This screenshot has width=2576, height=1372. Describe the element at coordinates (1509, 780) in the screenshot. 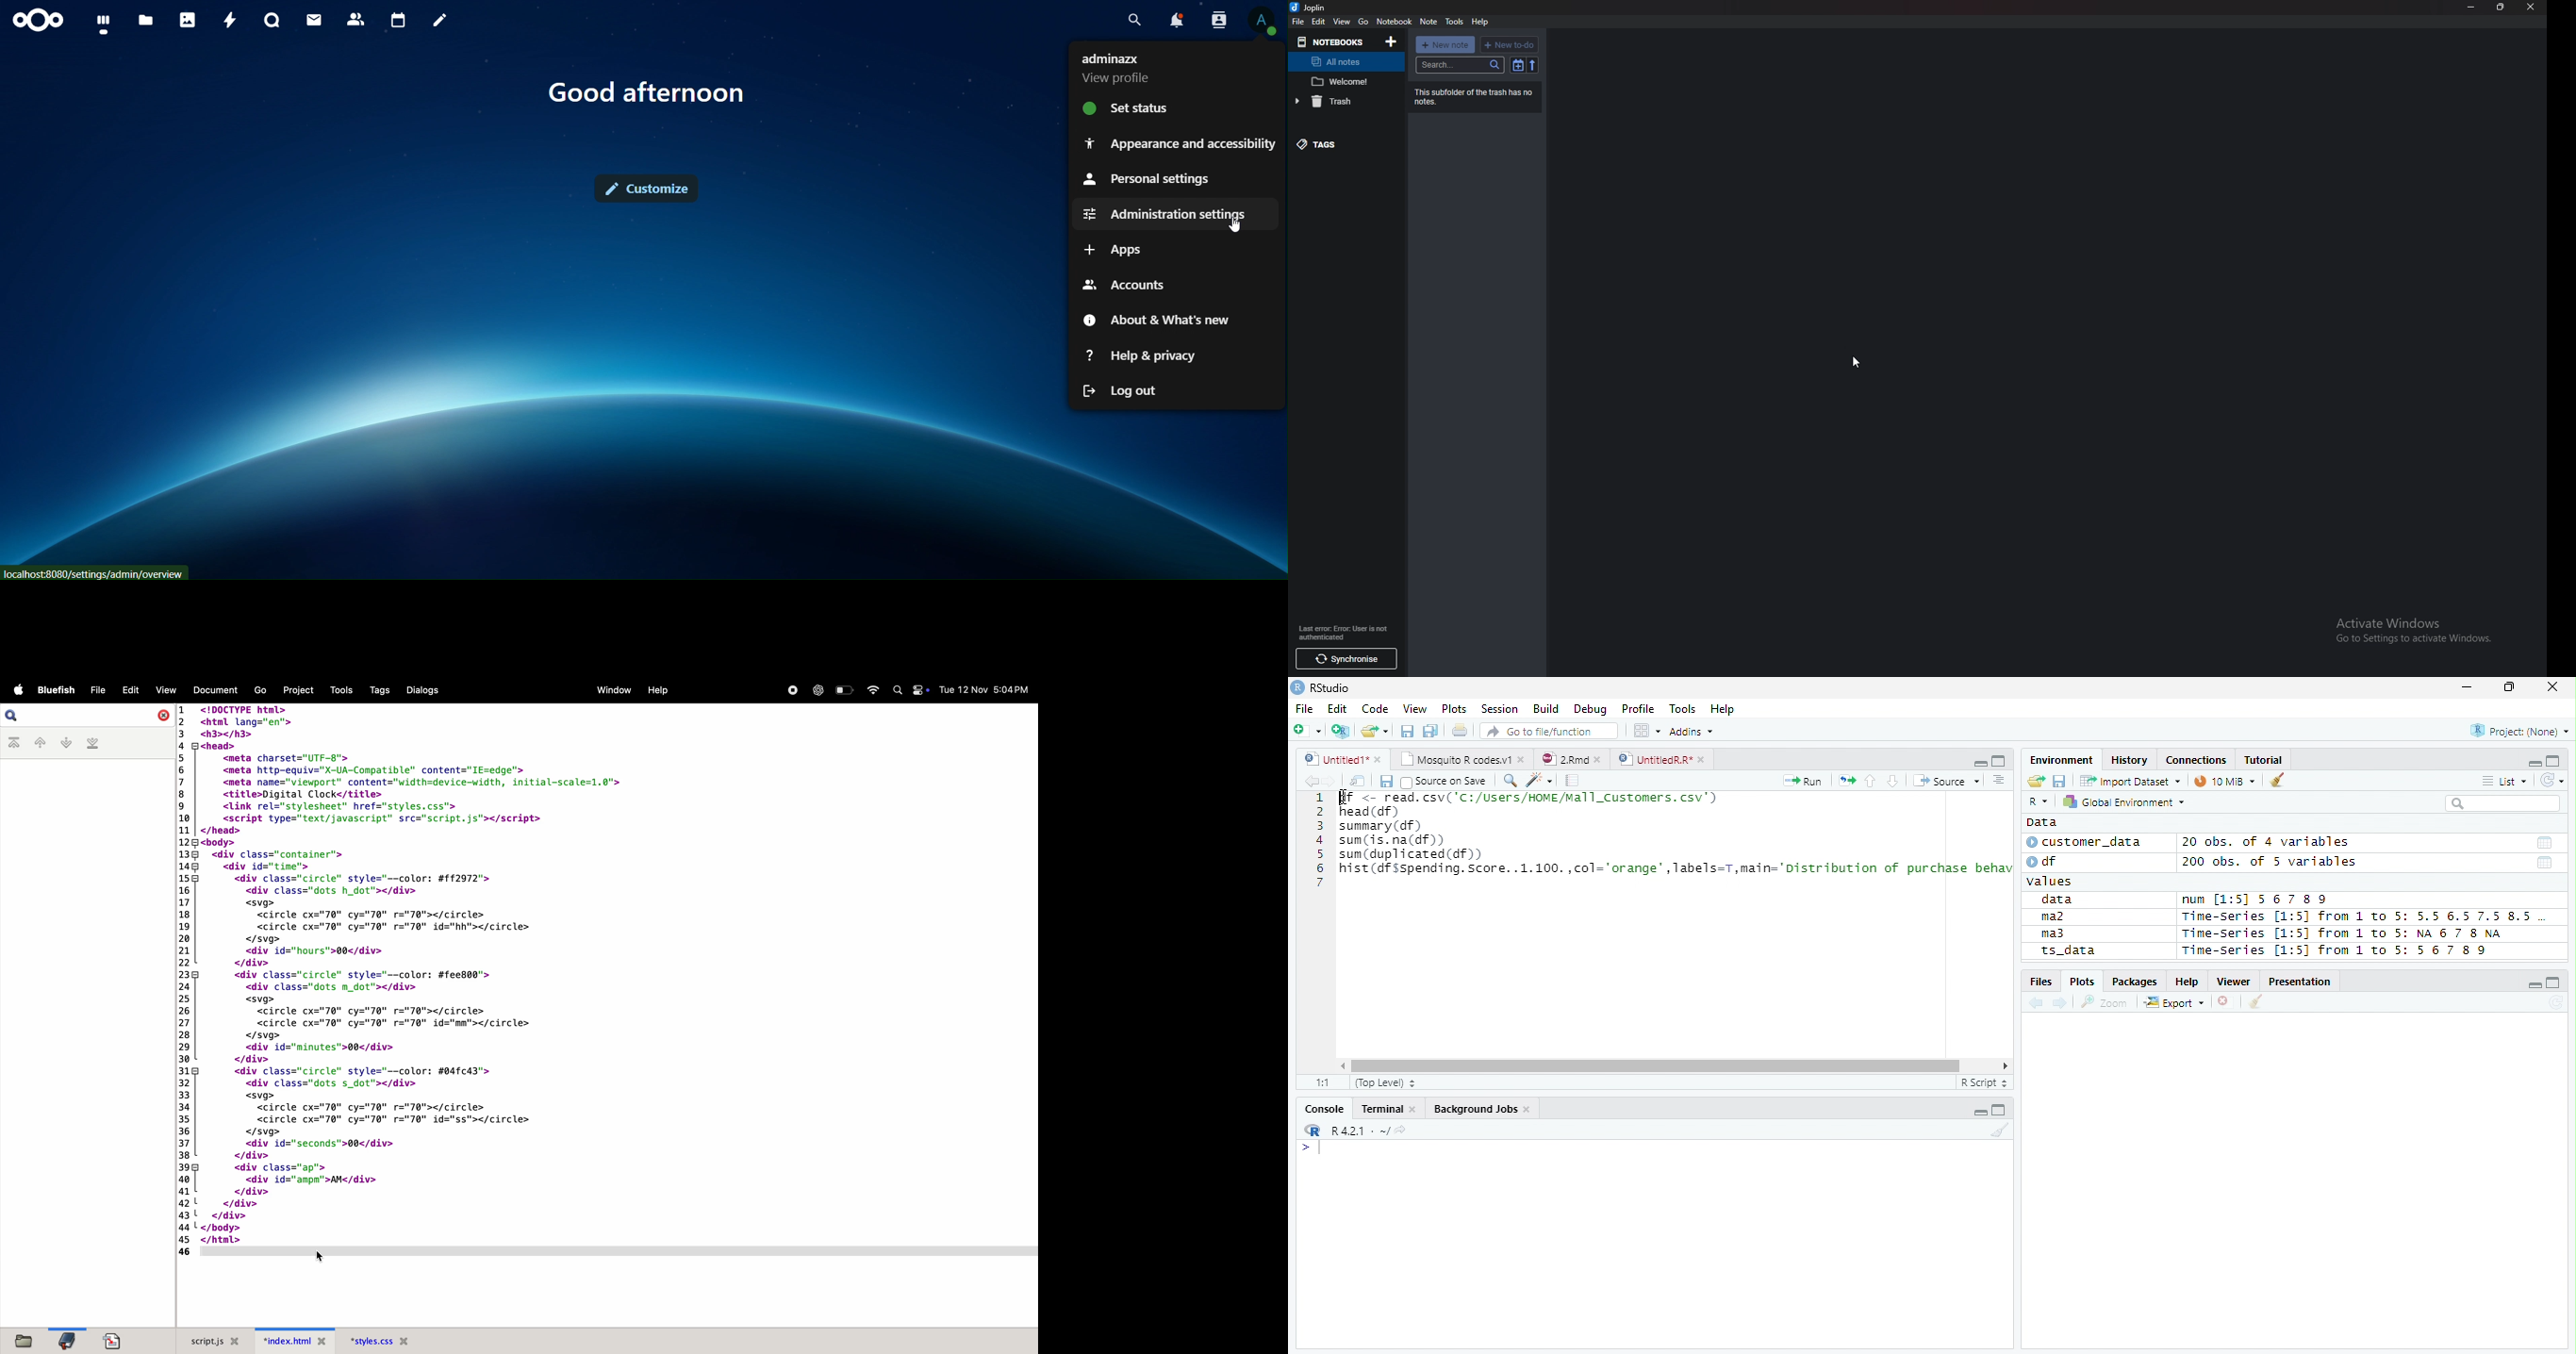

I see `Find/Replace` at that location.